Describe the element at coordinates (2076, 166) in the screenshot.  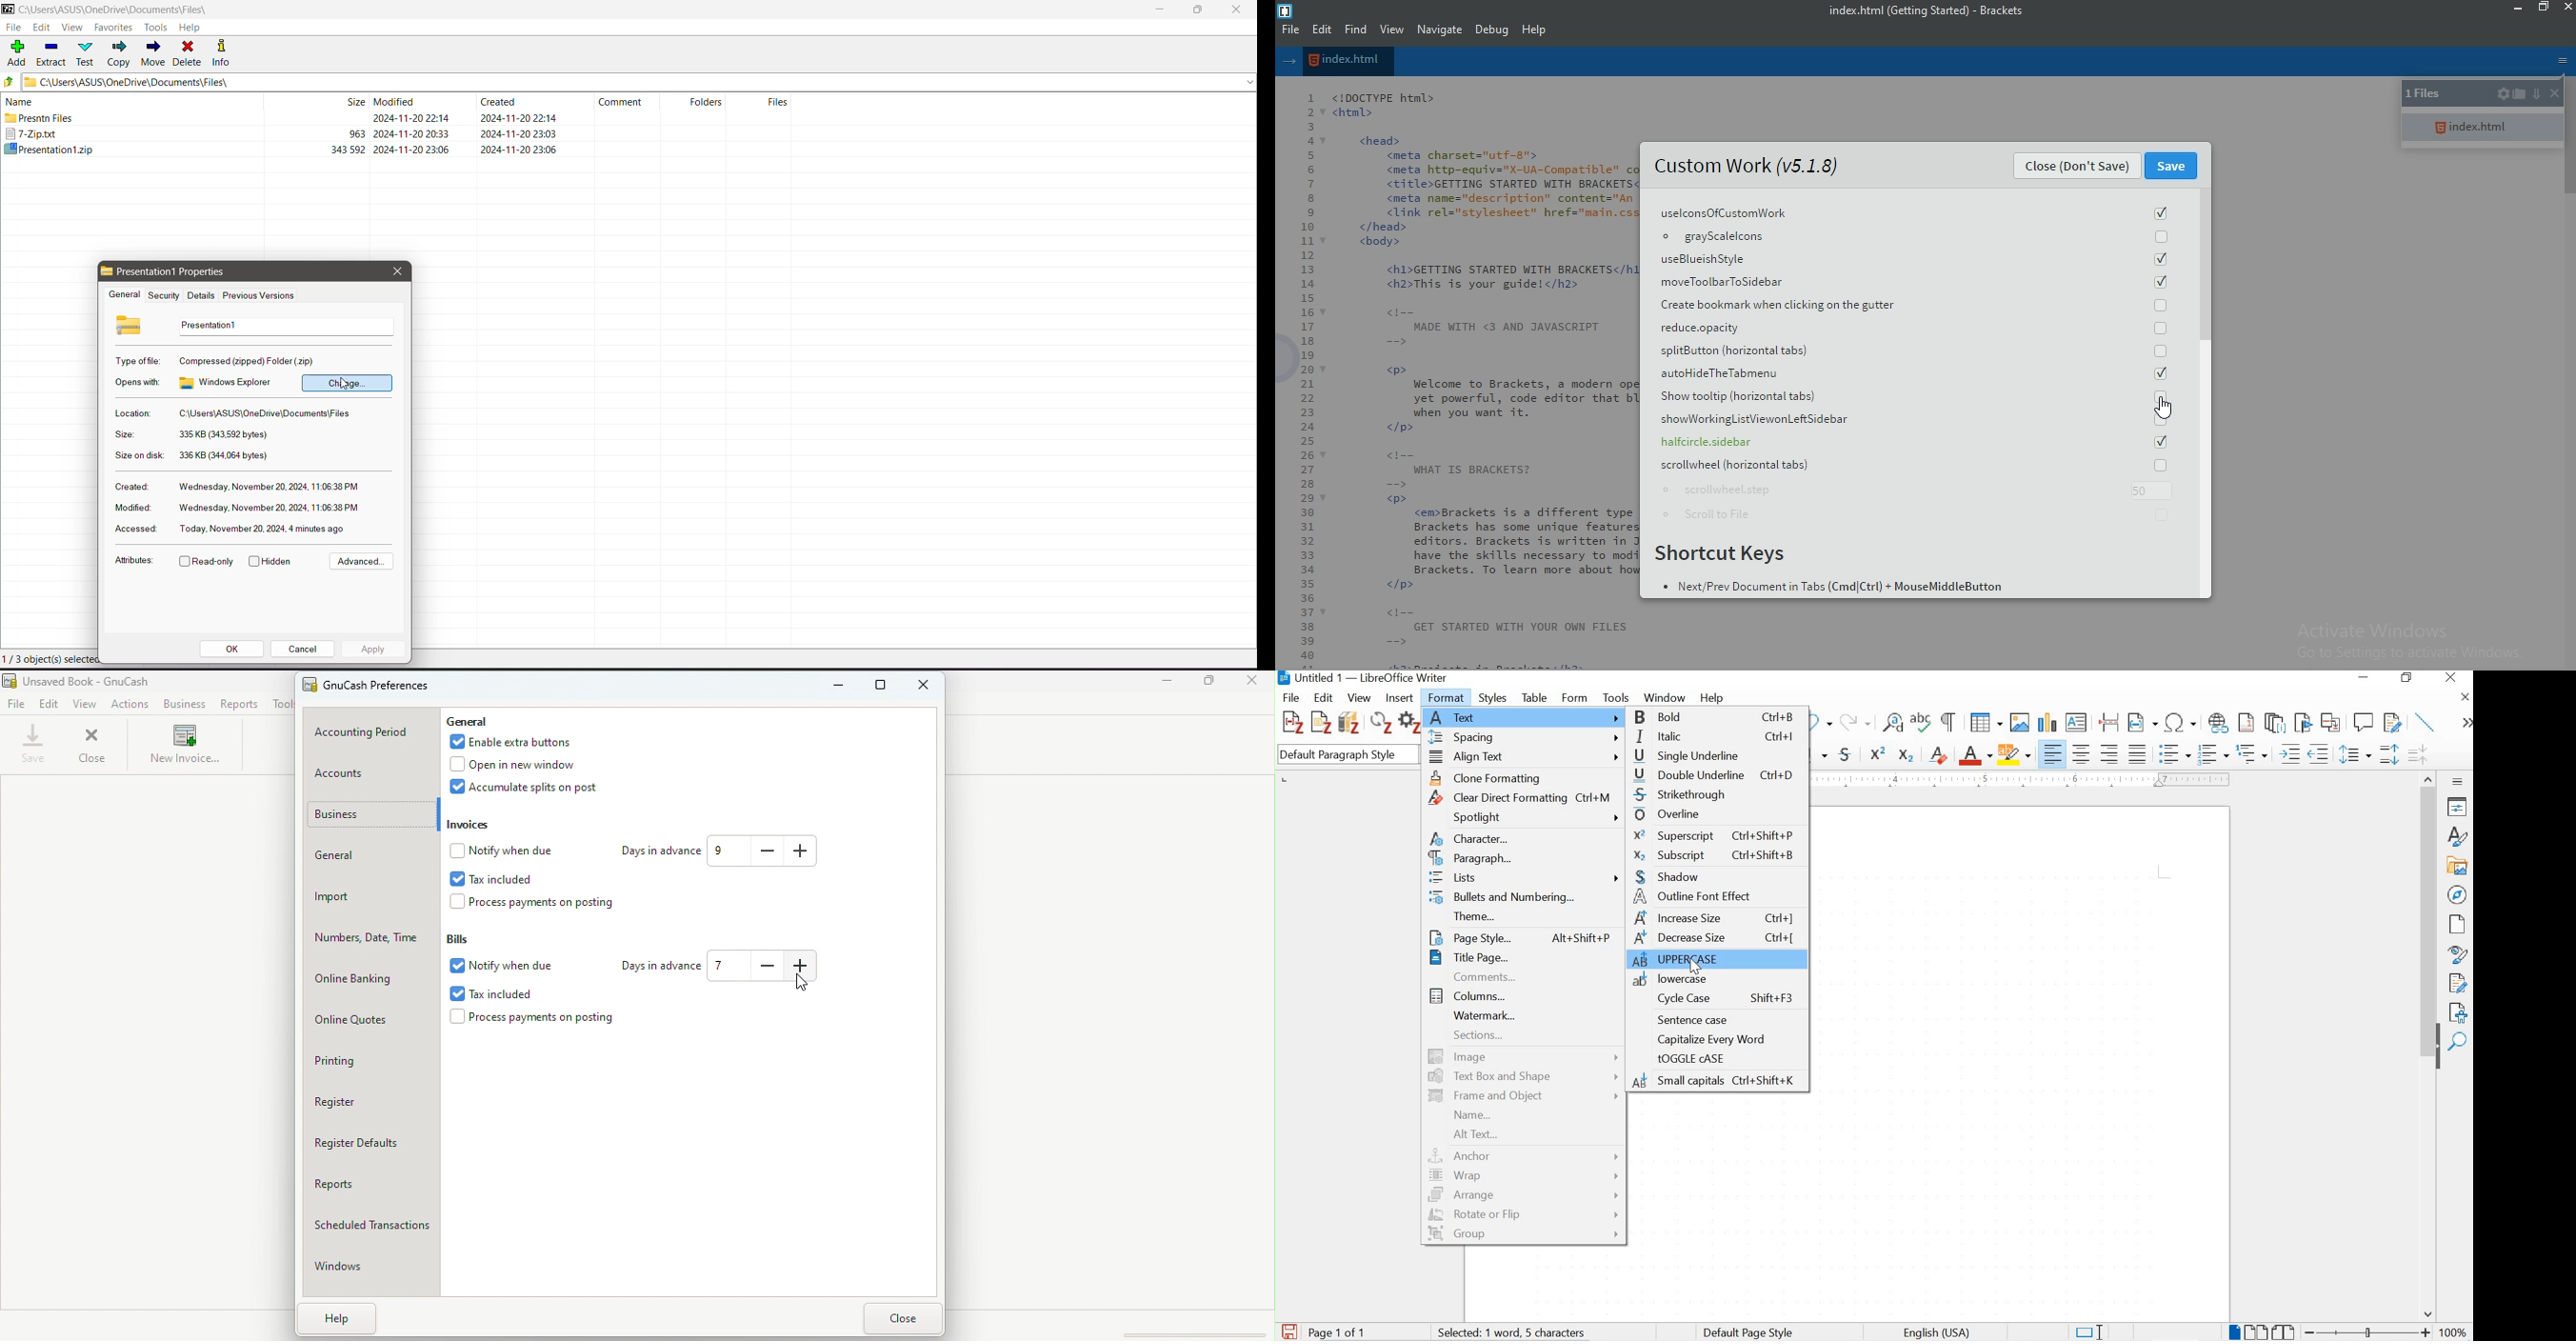
I see `Close (Don't Save) ` at that location.